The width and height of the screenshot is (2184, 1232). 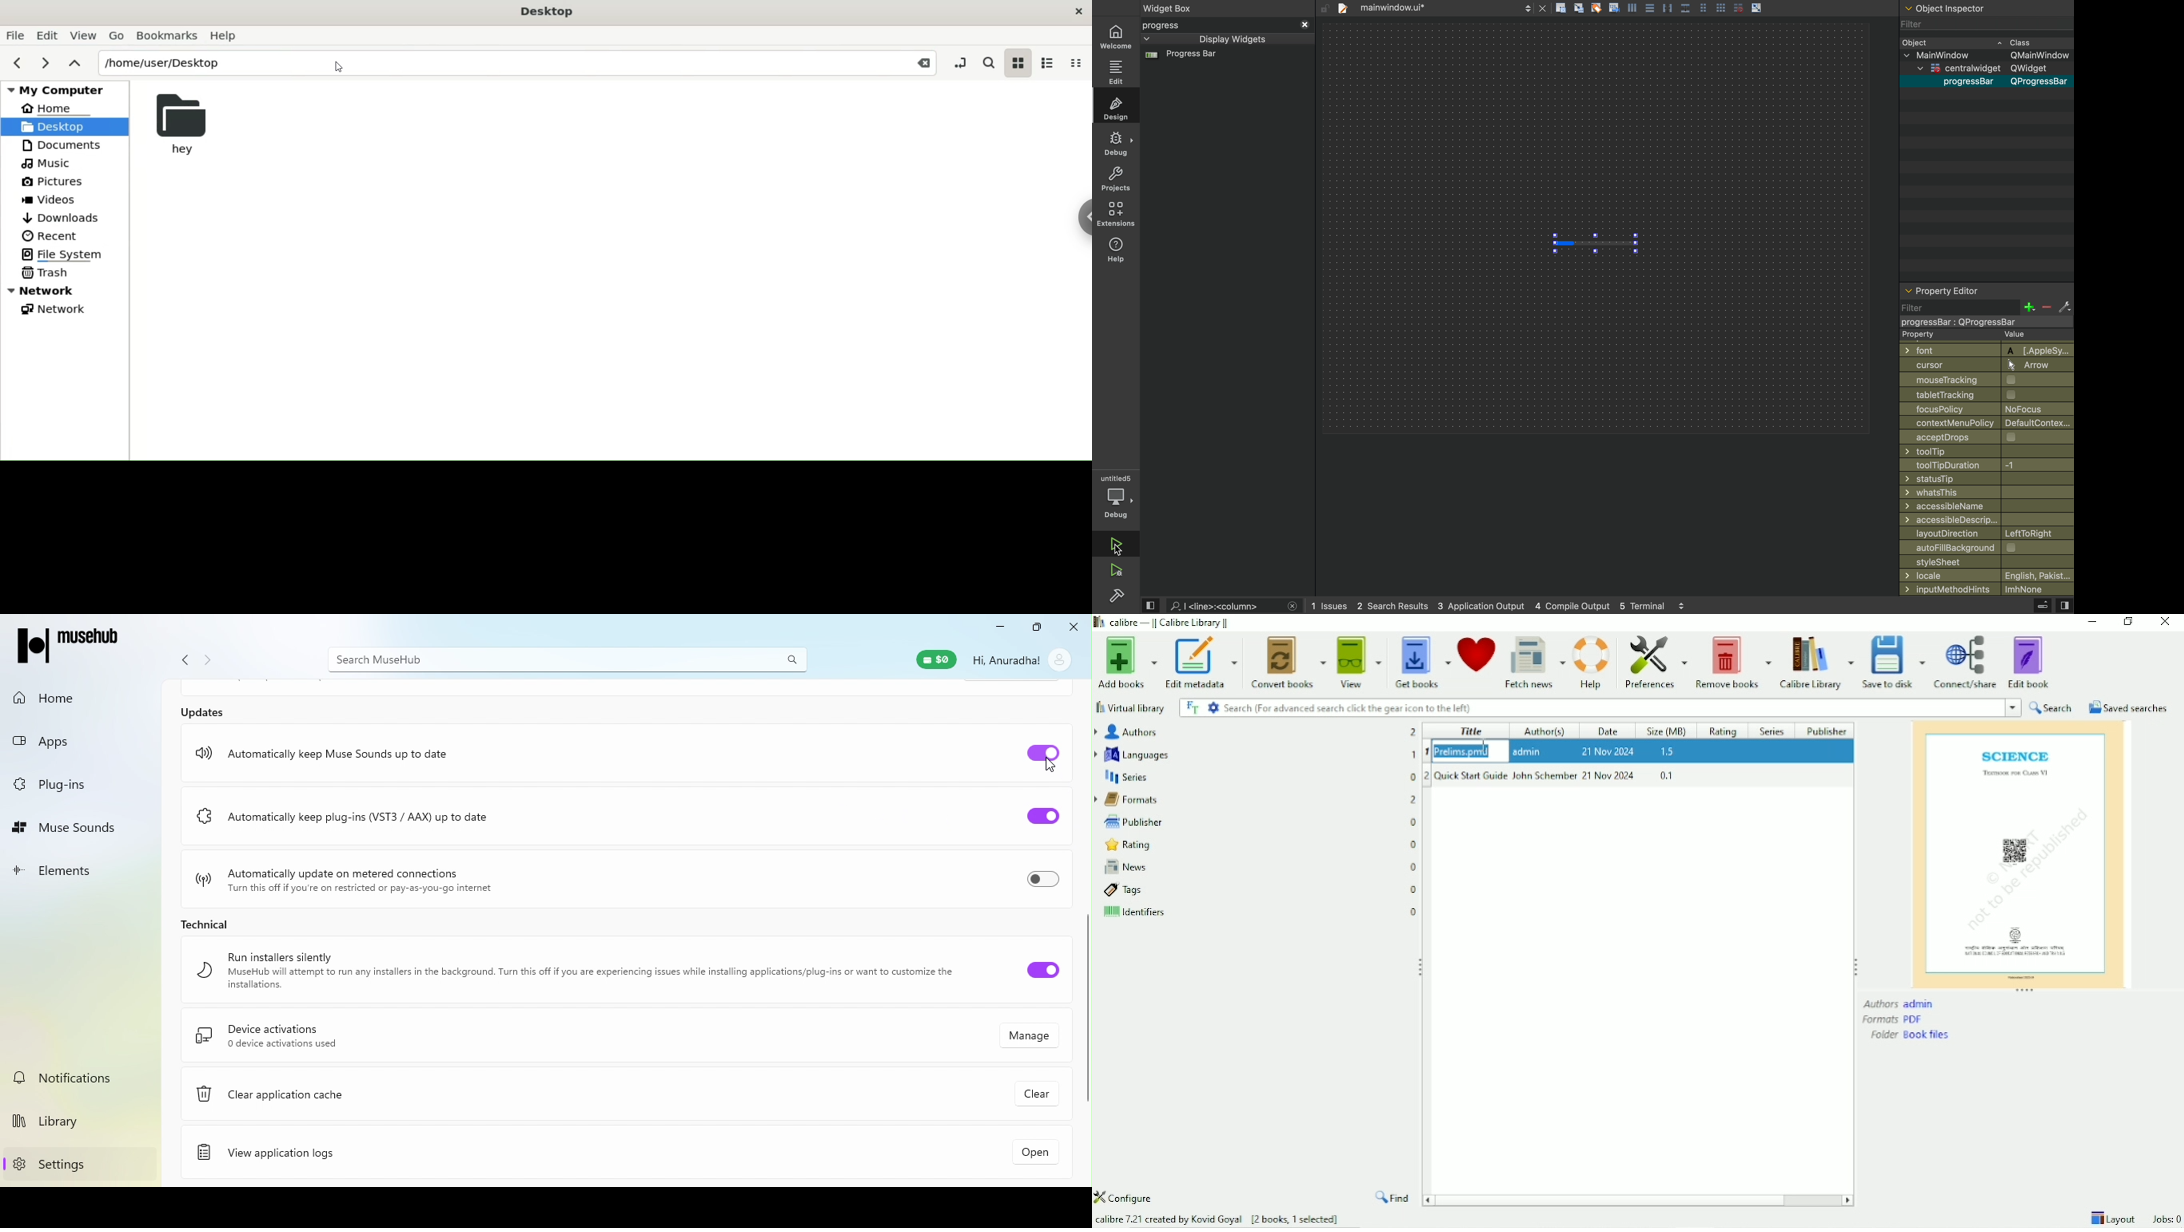 What do you see at coordinates (1116, 72) in the screenshot?
I see `edit` at bounding box center [1116, 72].